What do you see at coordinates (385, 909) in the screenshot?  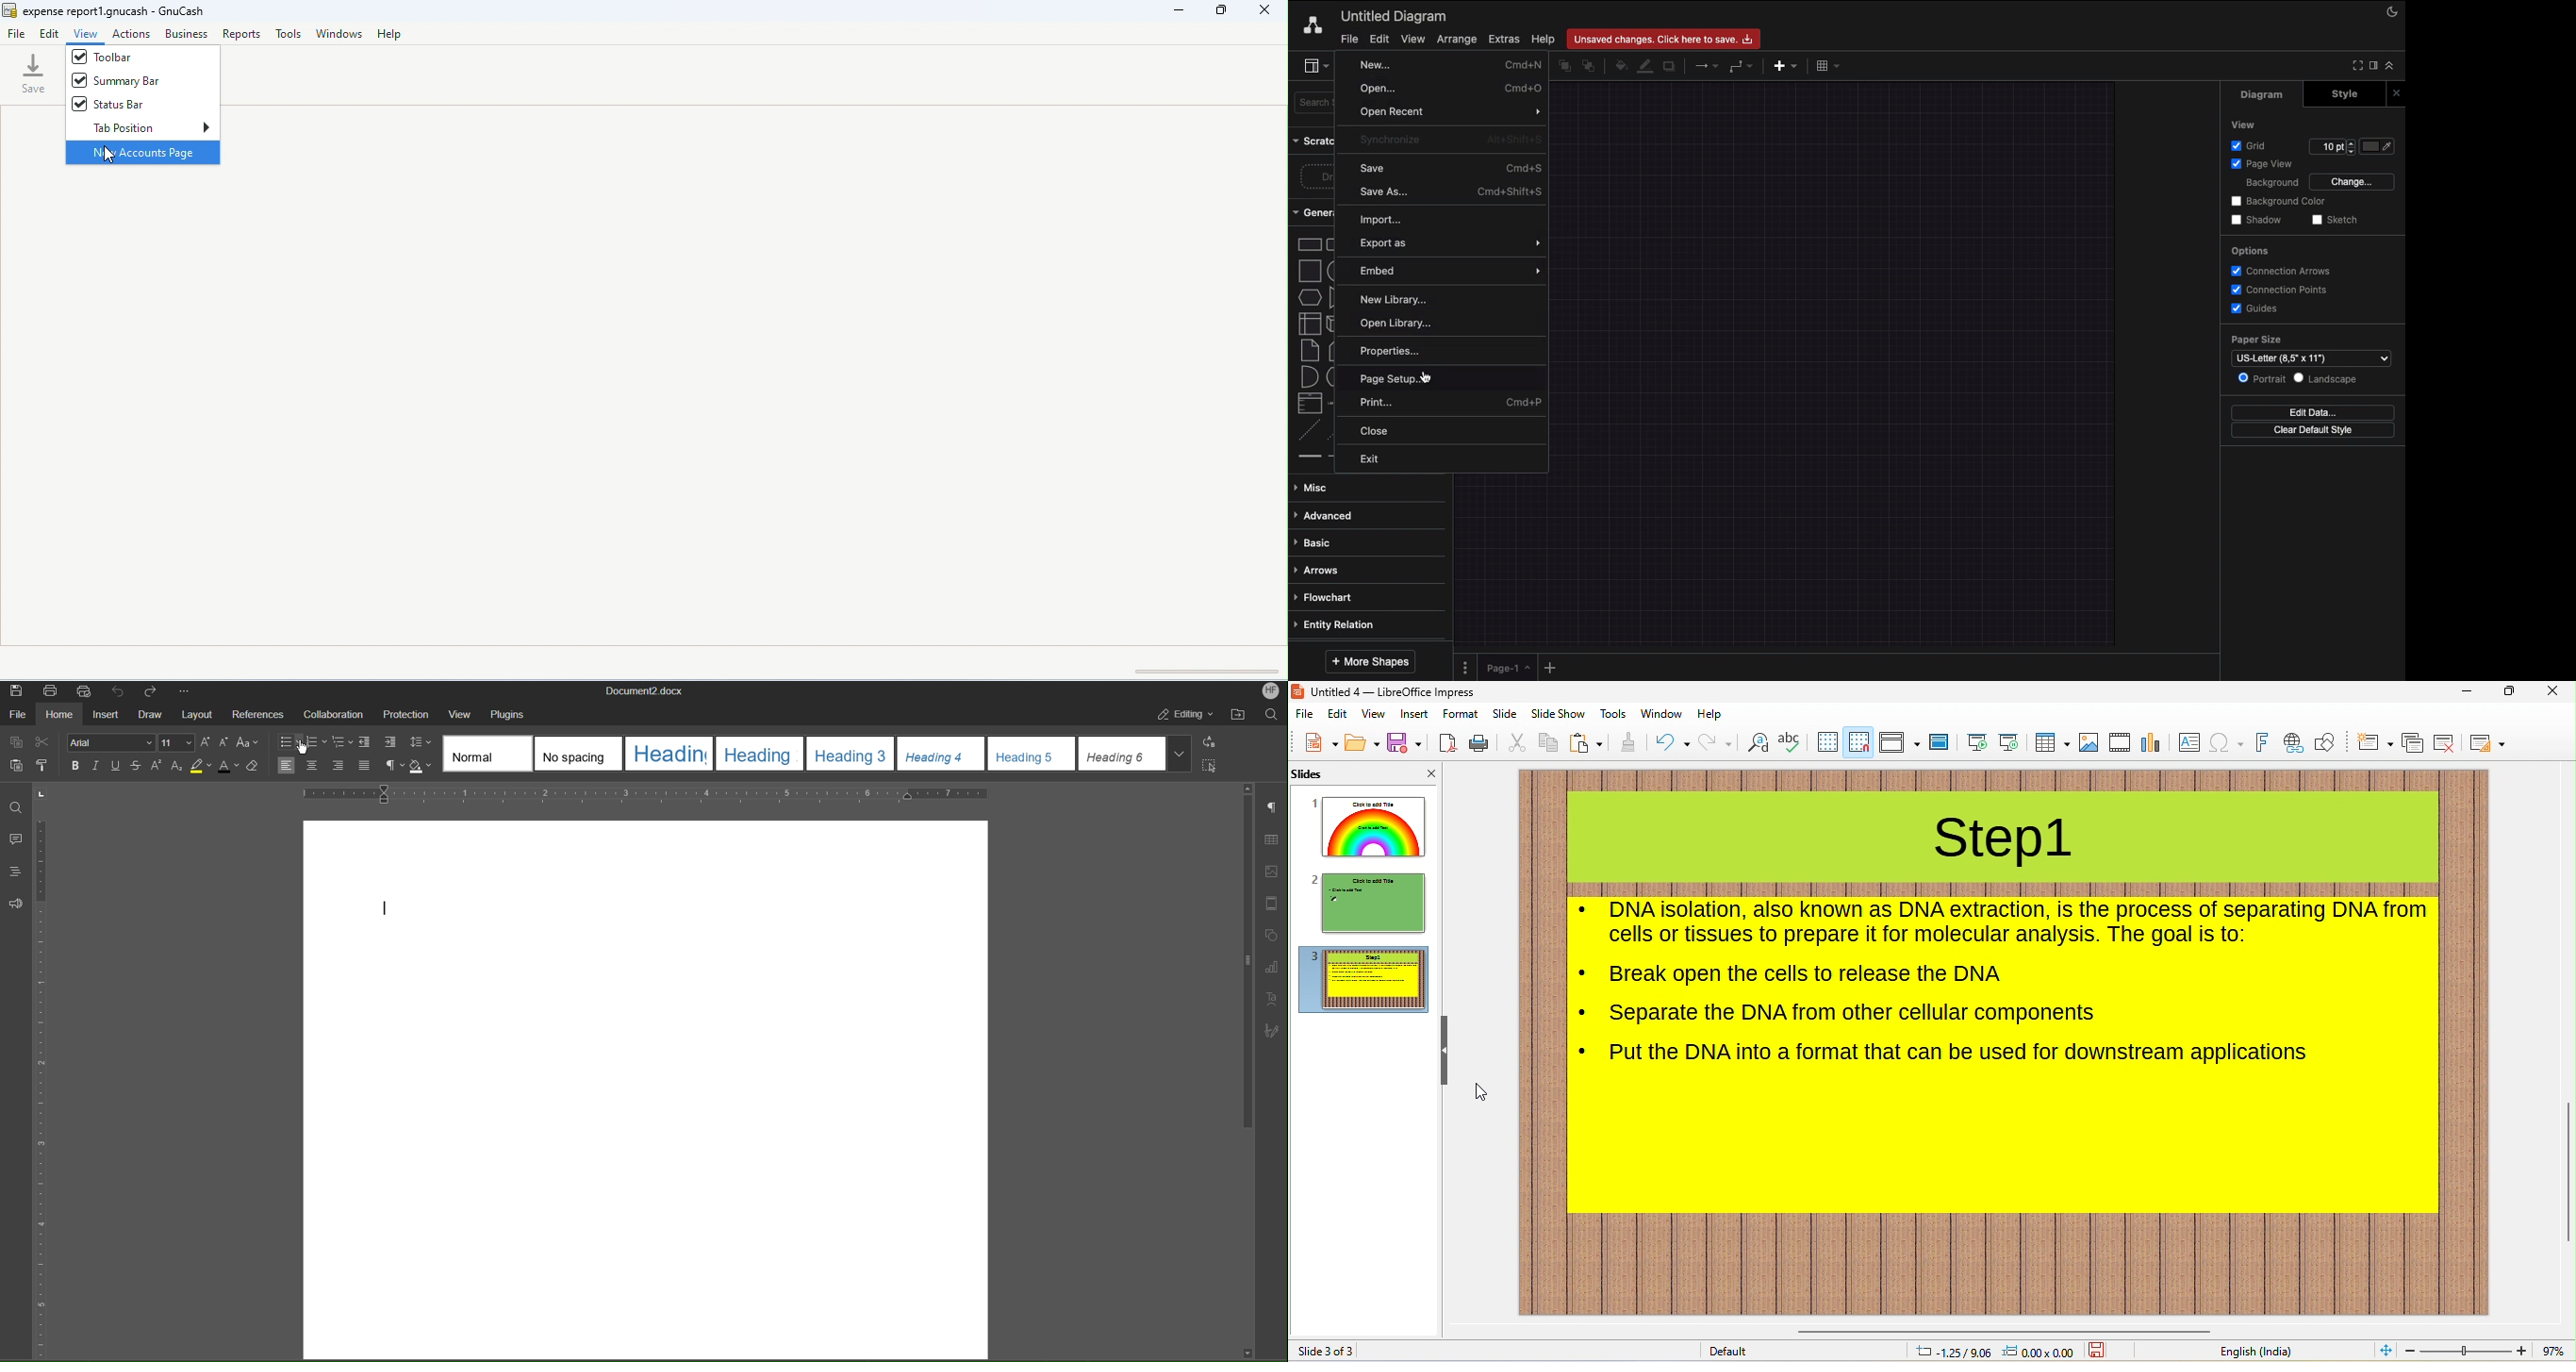 I see `text cursor` at bounding box center [385, 909].